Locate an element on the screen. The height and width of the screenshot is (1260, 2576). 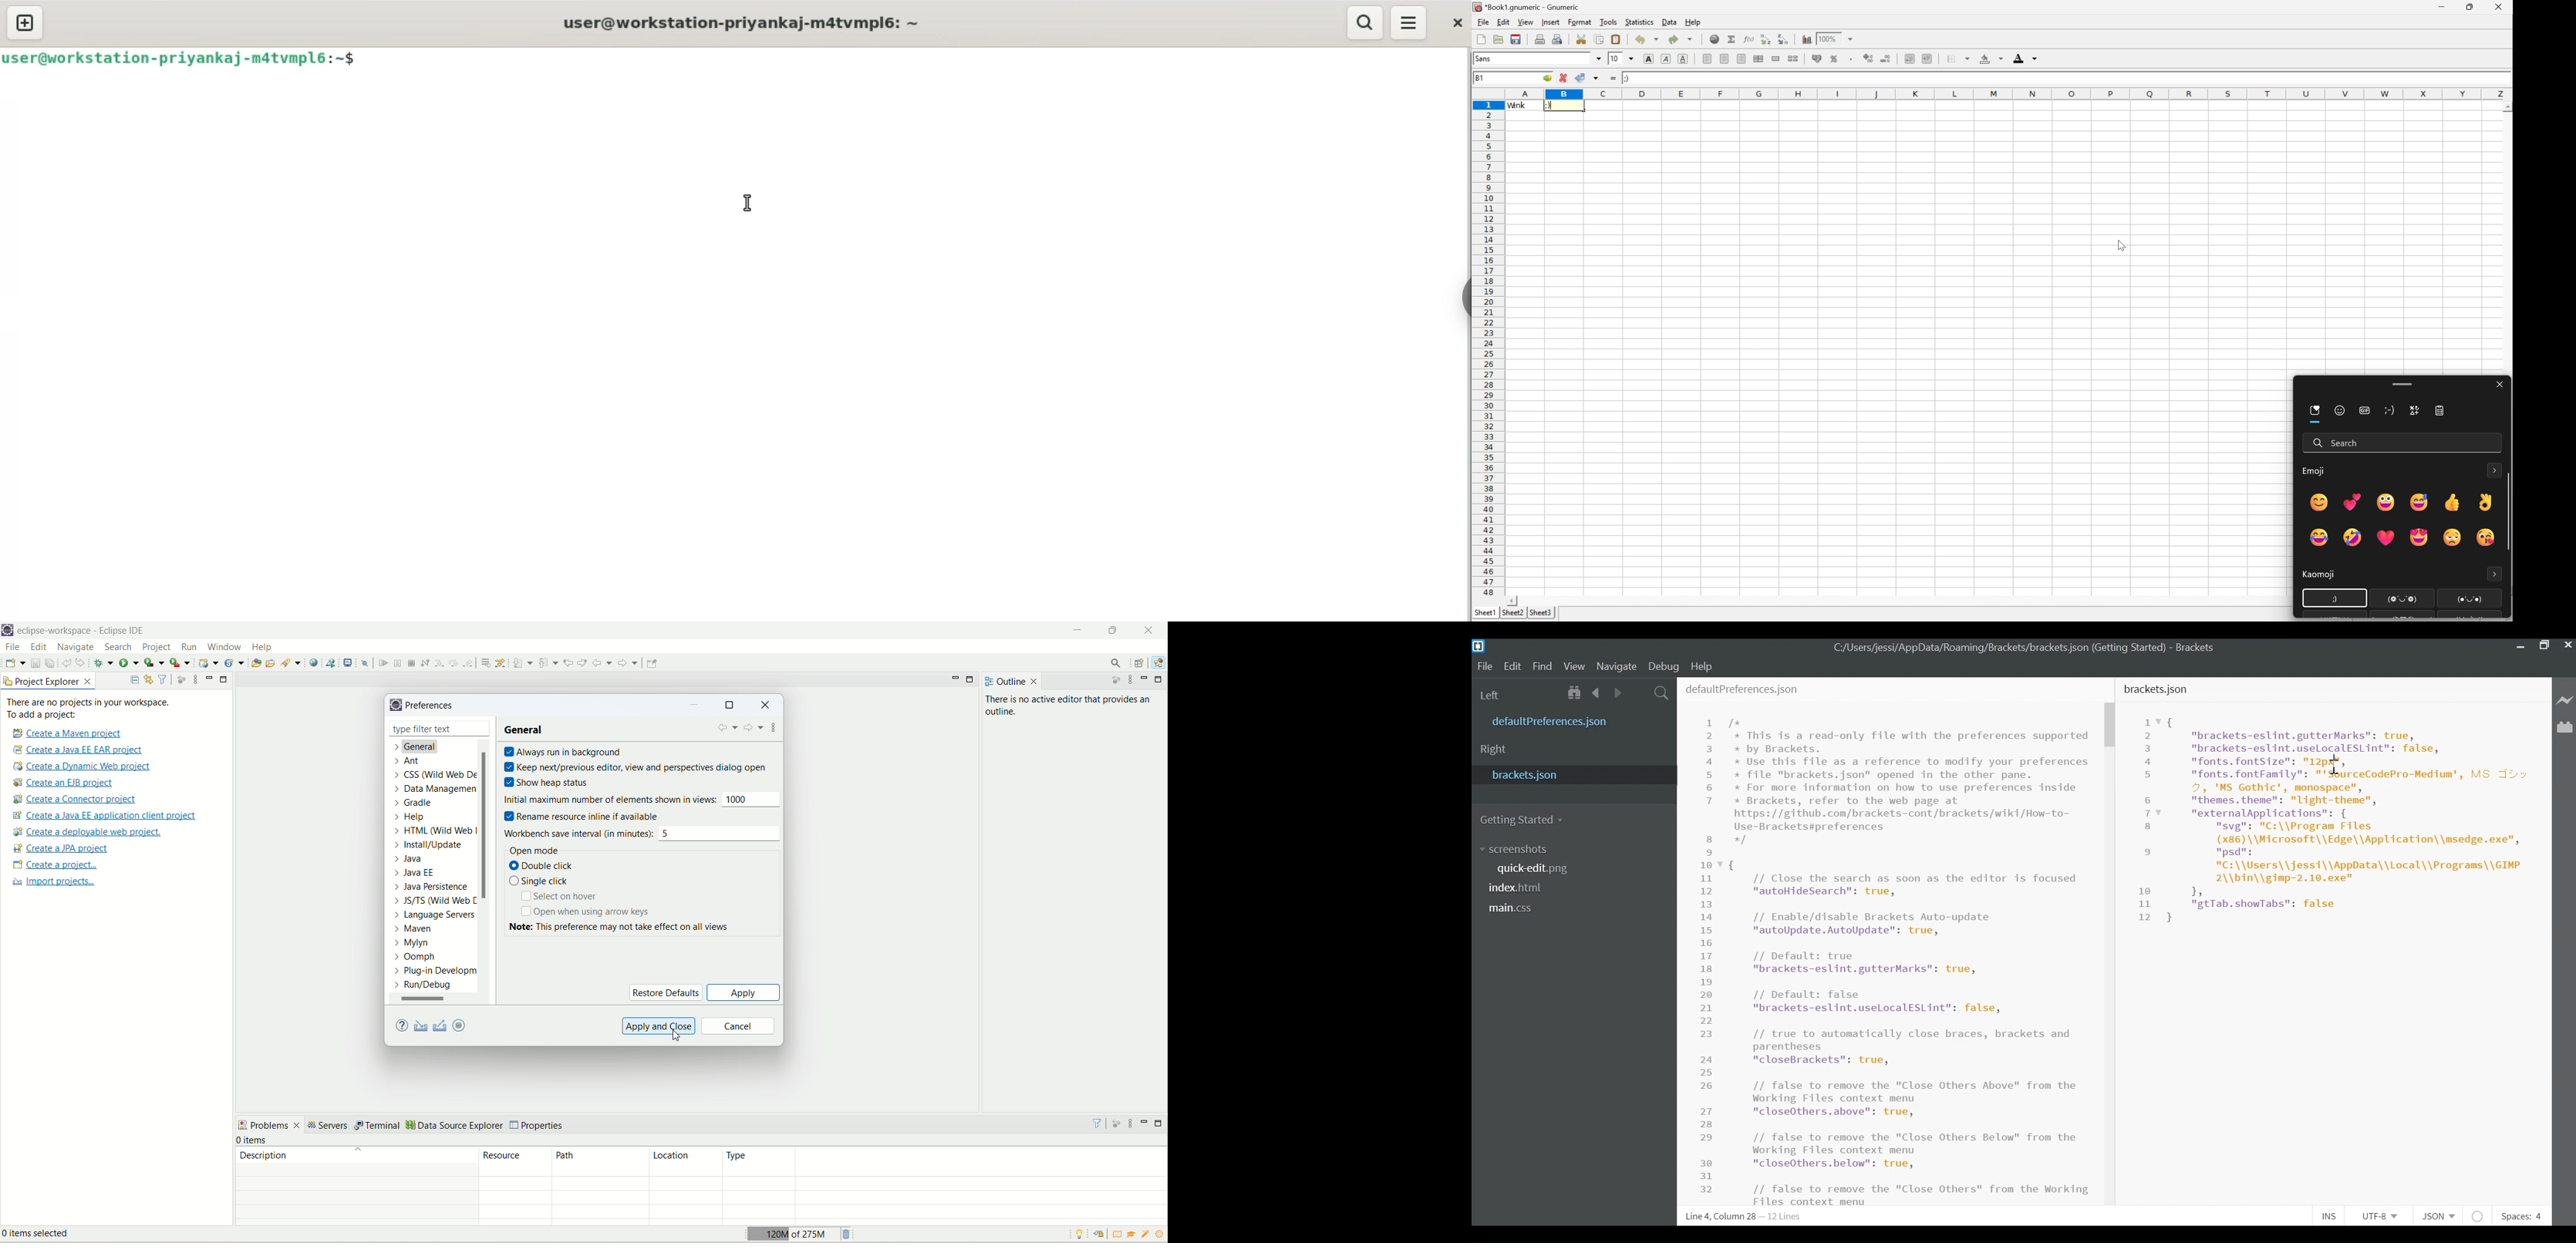
10 is located at coordinates (1616, 58).